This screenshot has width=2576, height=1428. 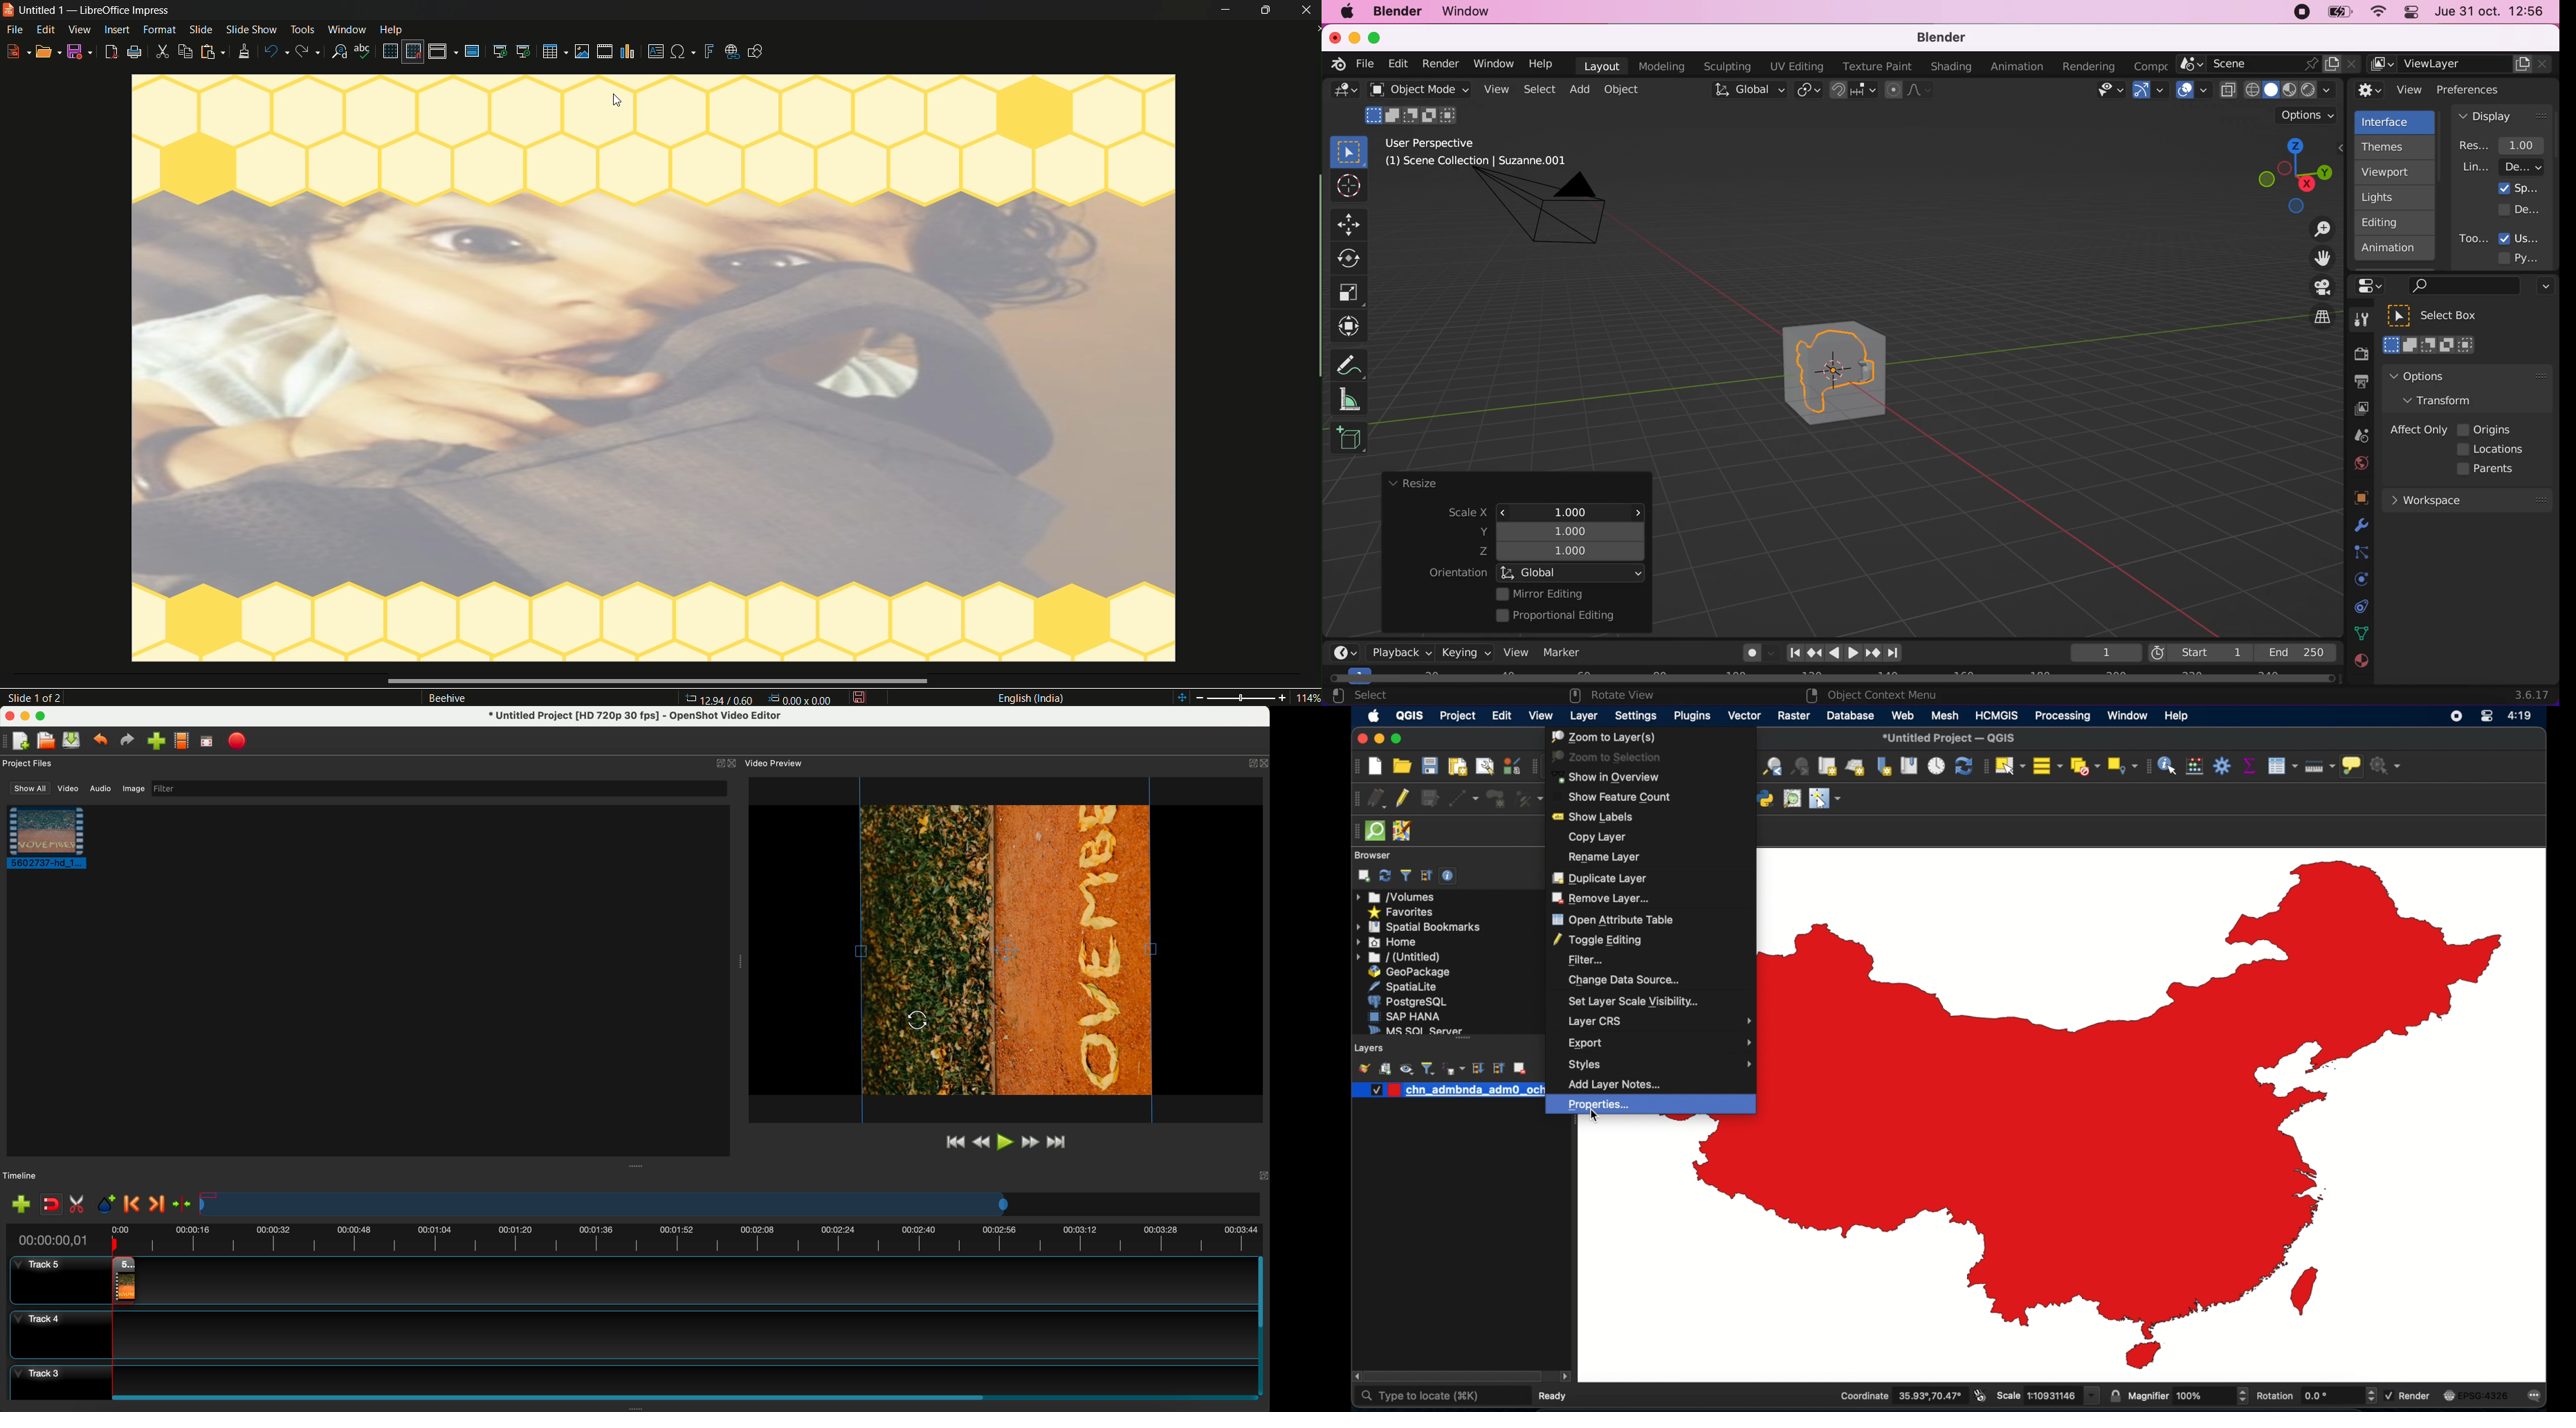 I want to click on blender, so click(x=1397, y=12).